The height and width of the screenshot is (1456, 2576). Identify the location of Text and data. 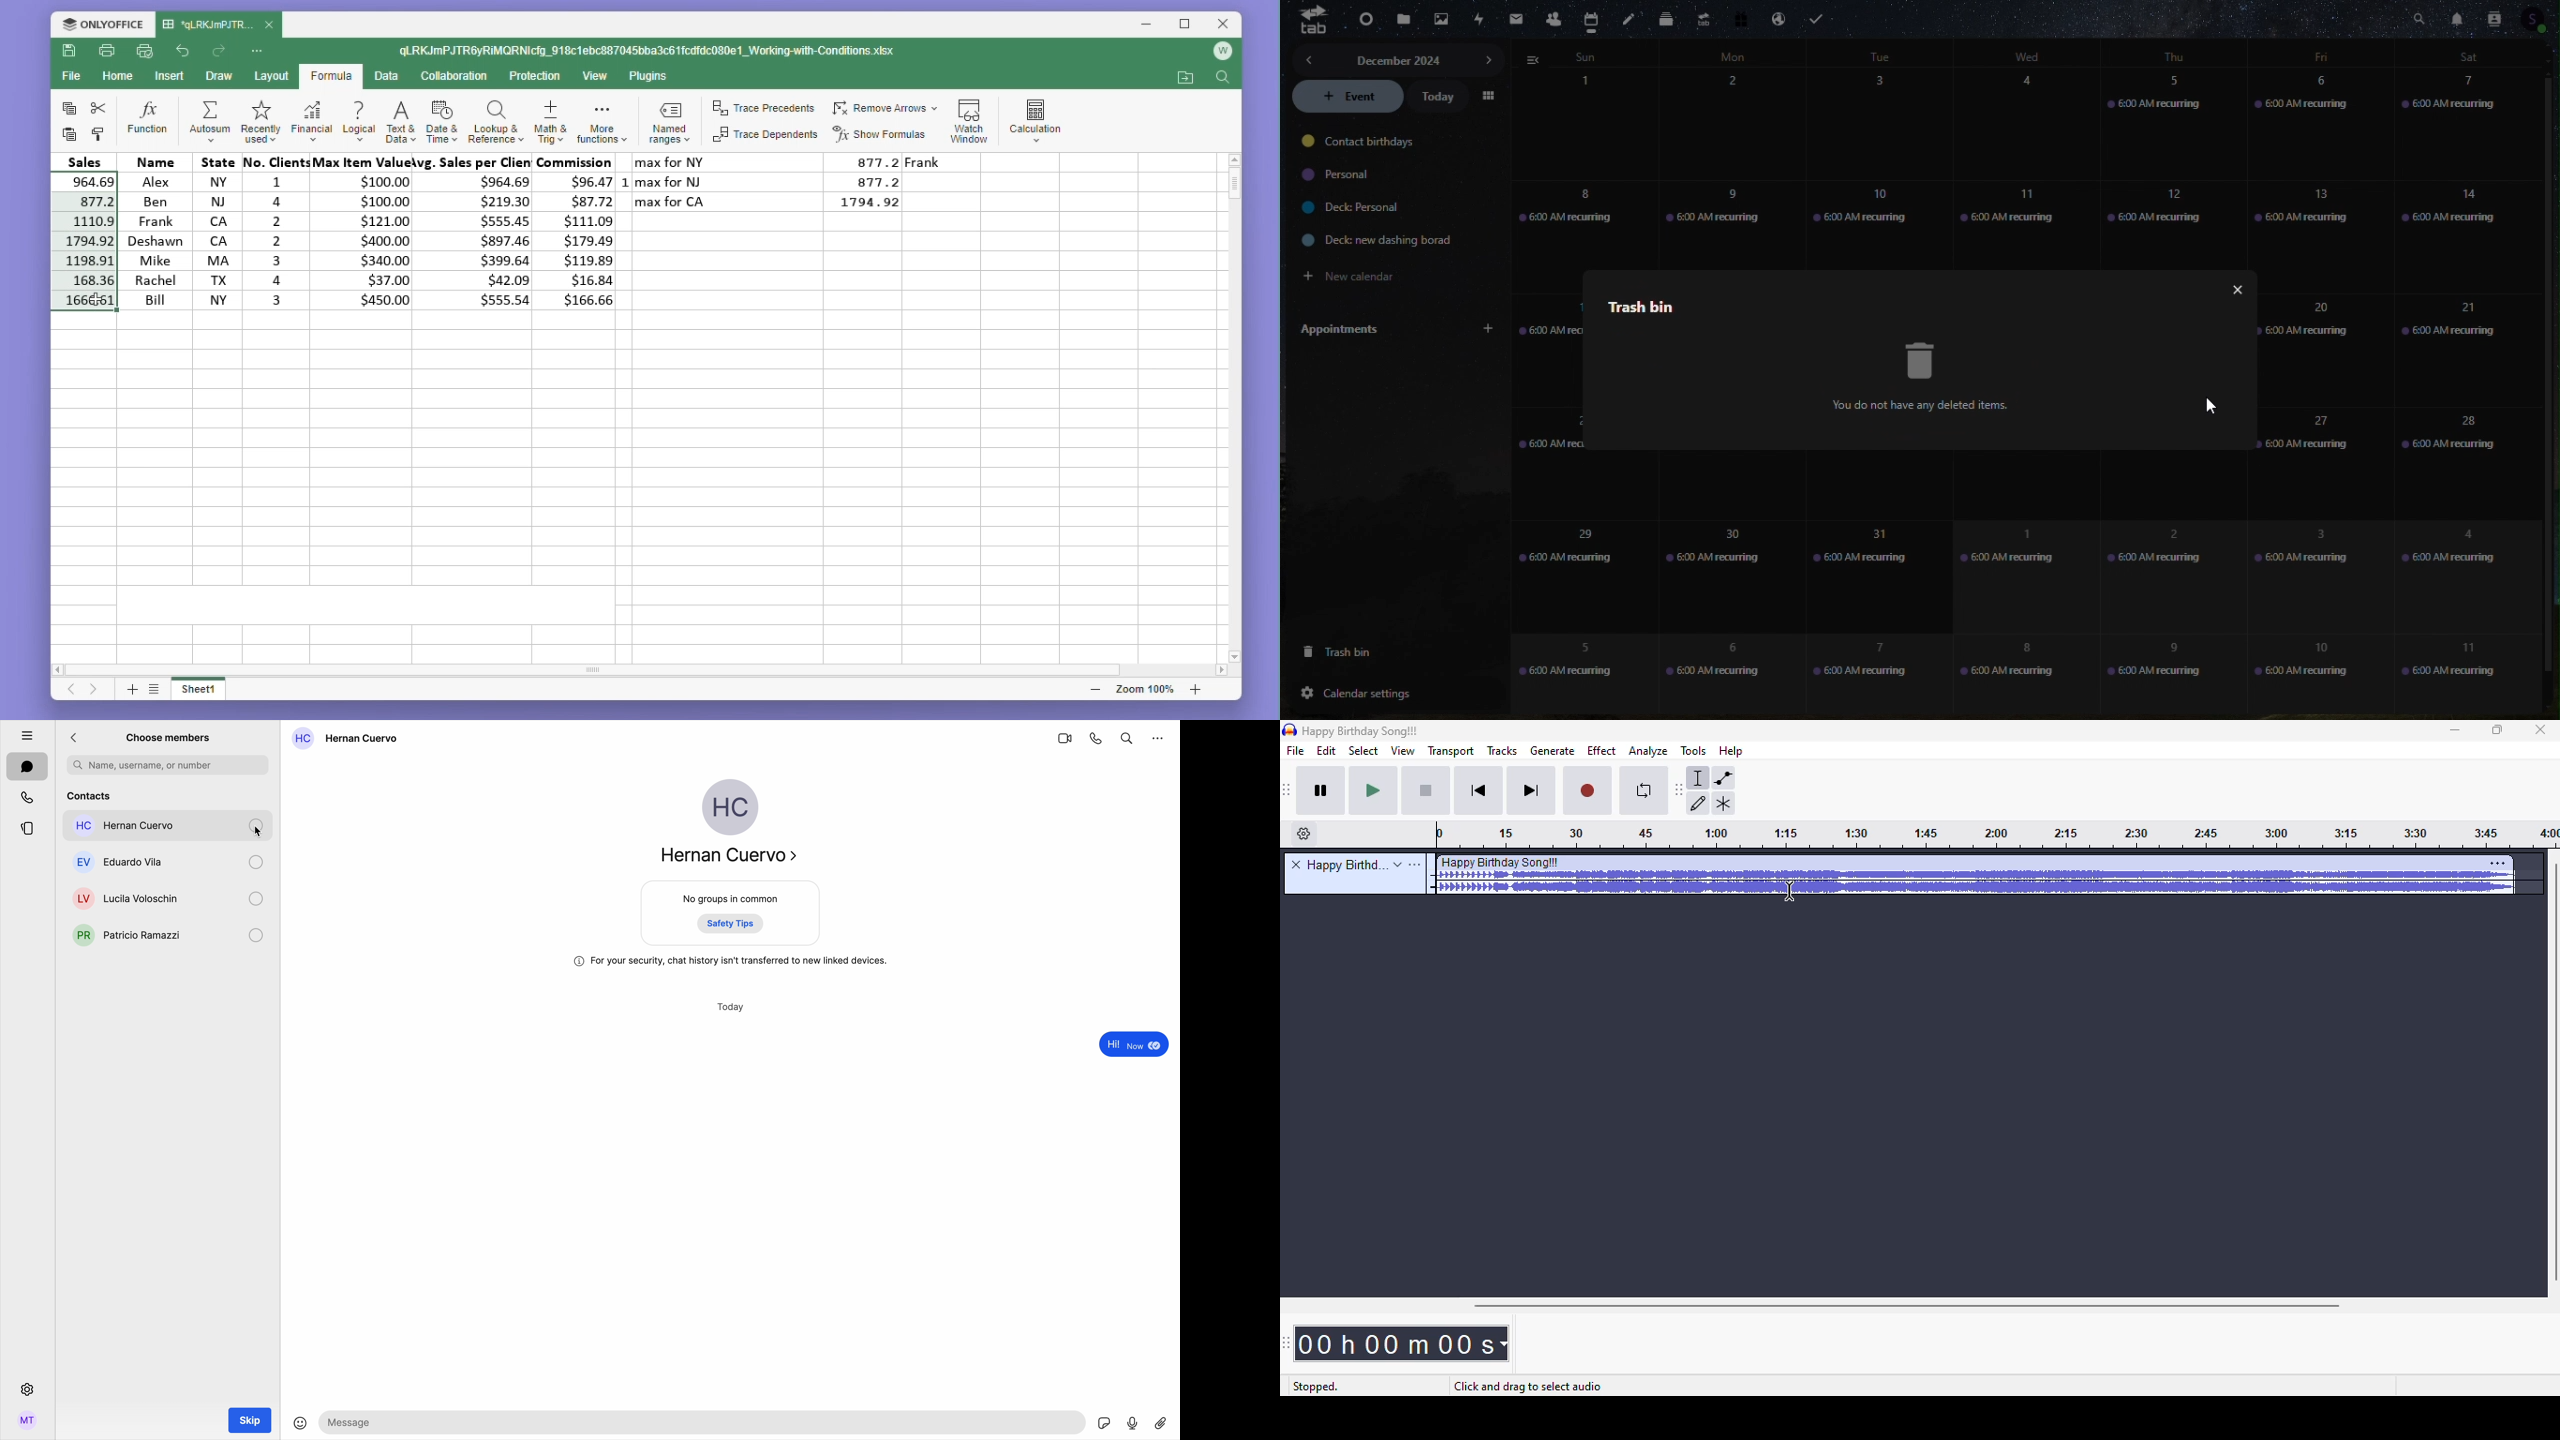
(399, 119).